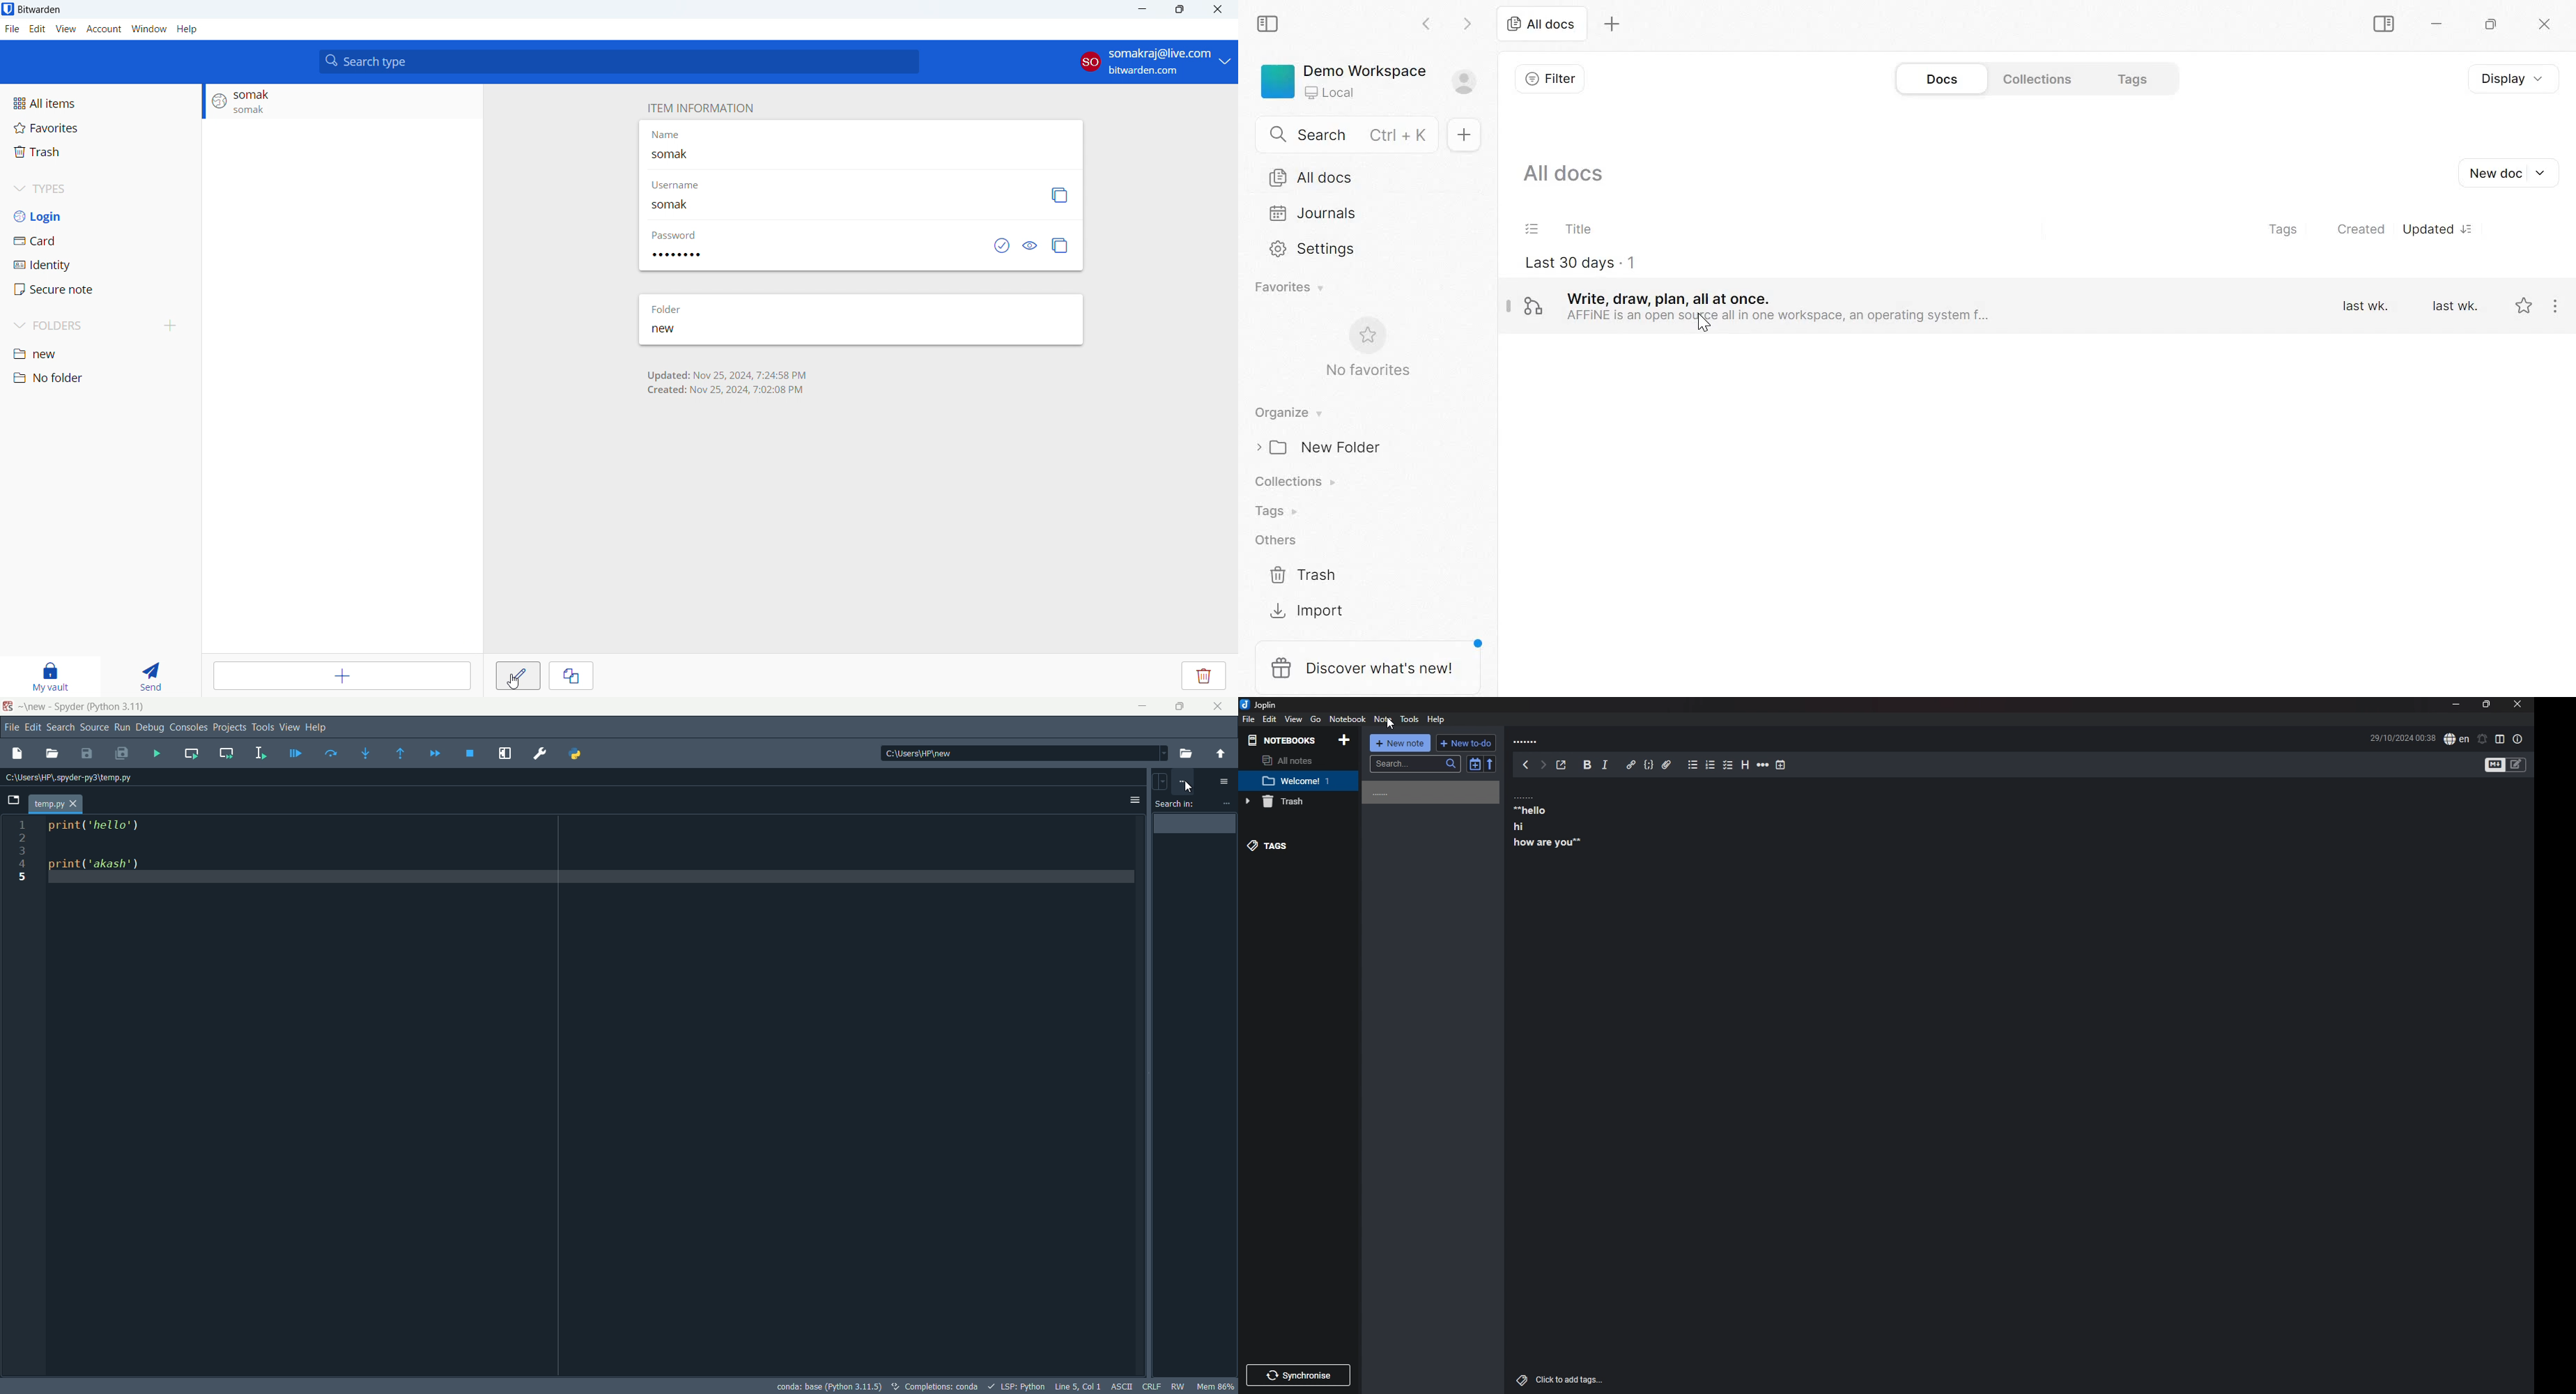 The image size is (2576, 1400). What do you see at coordinates (69, 776) in the screenshot?
I see `C:\Users\HP\Spyder-py3temp.py` at bounding box center [69, 776].